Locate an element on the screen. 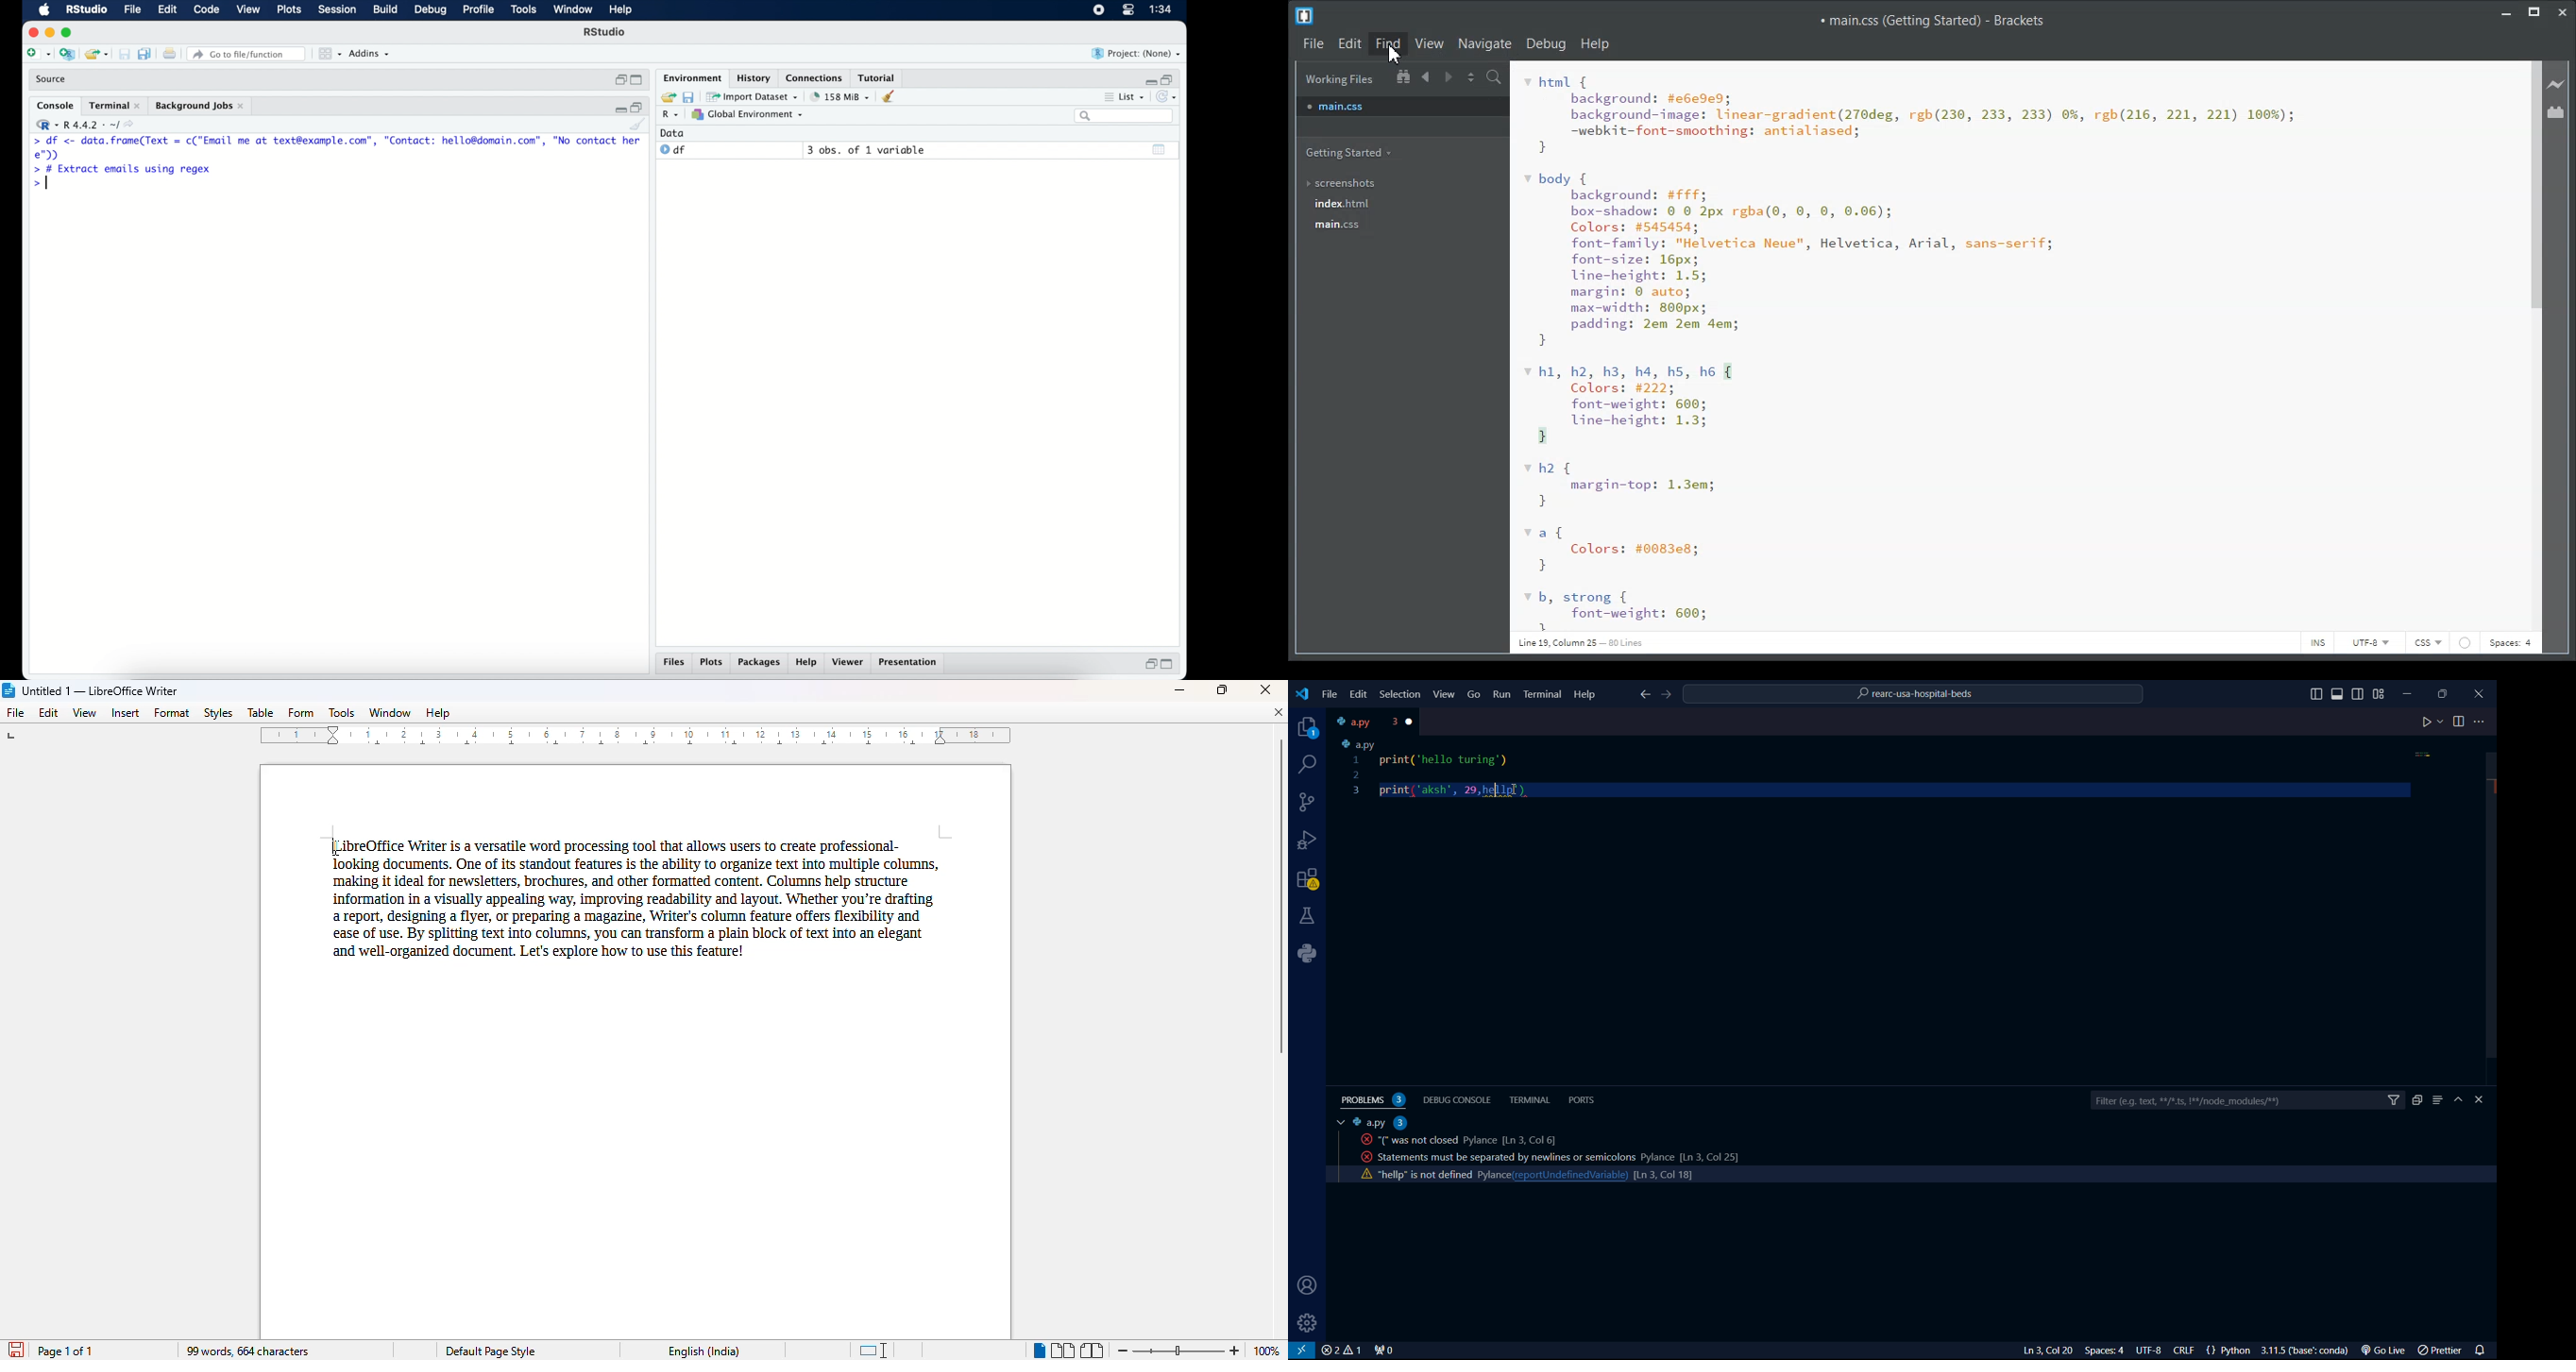 The image size is (2576, 1372). projects is located at coordinates (1304, 728).